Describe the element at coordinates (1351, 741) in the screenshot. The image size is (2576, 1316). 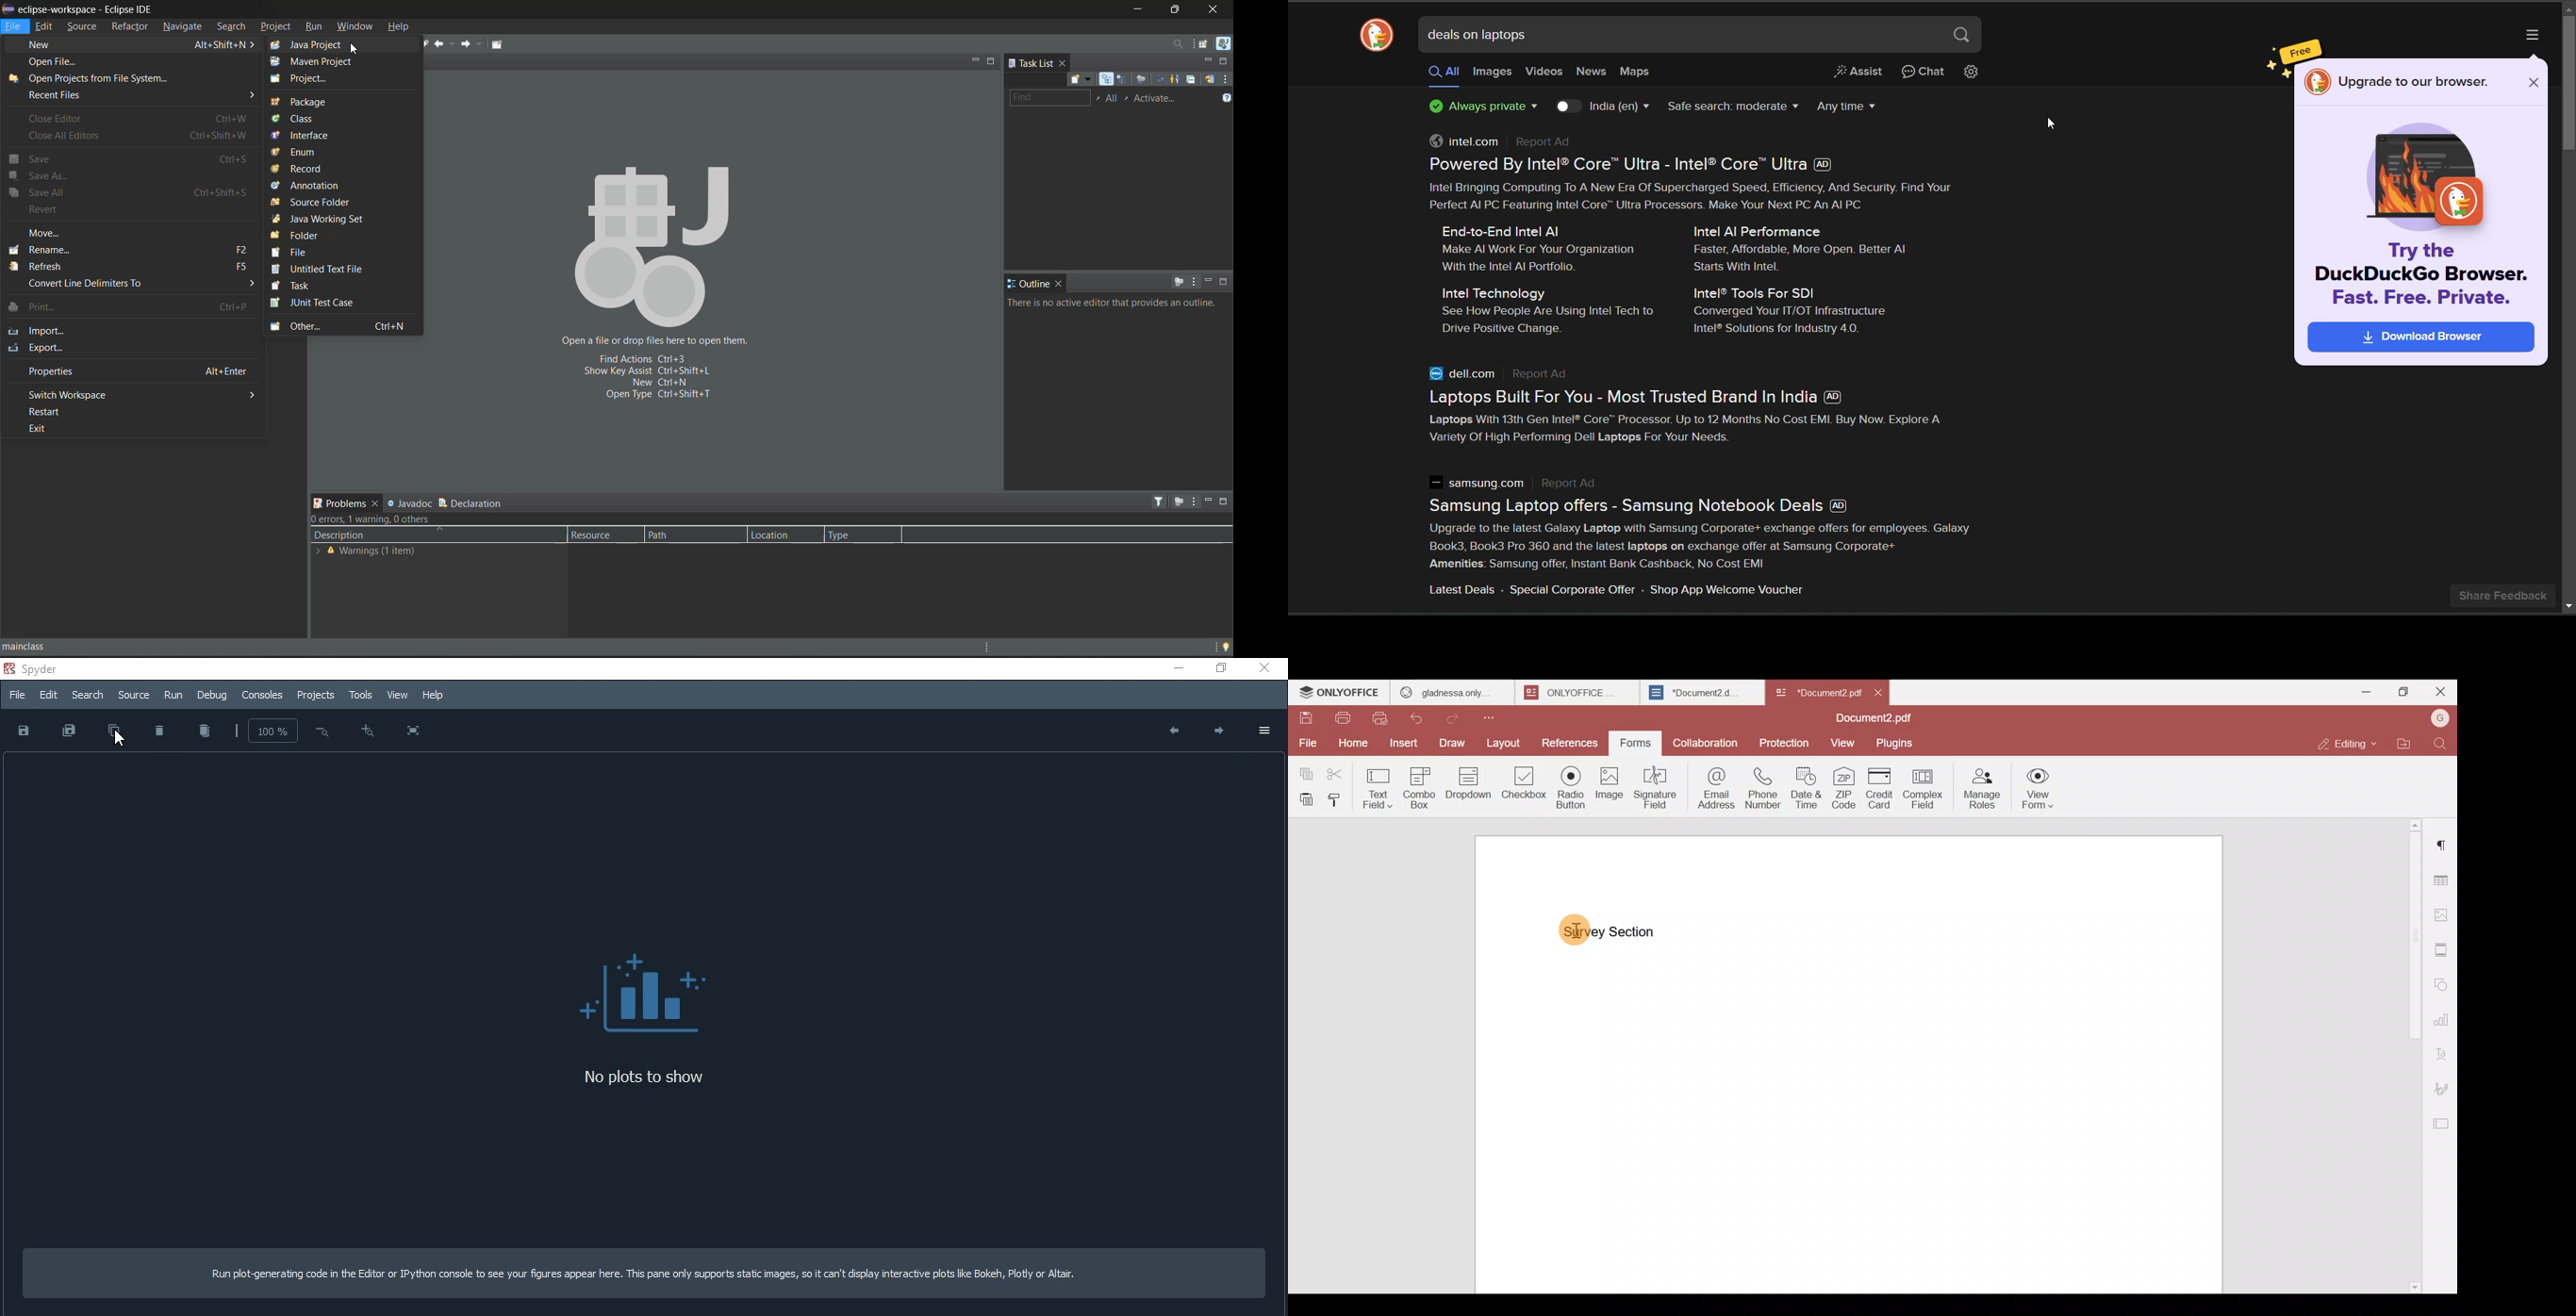
I see `Home` at that location.